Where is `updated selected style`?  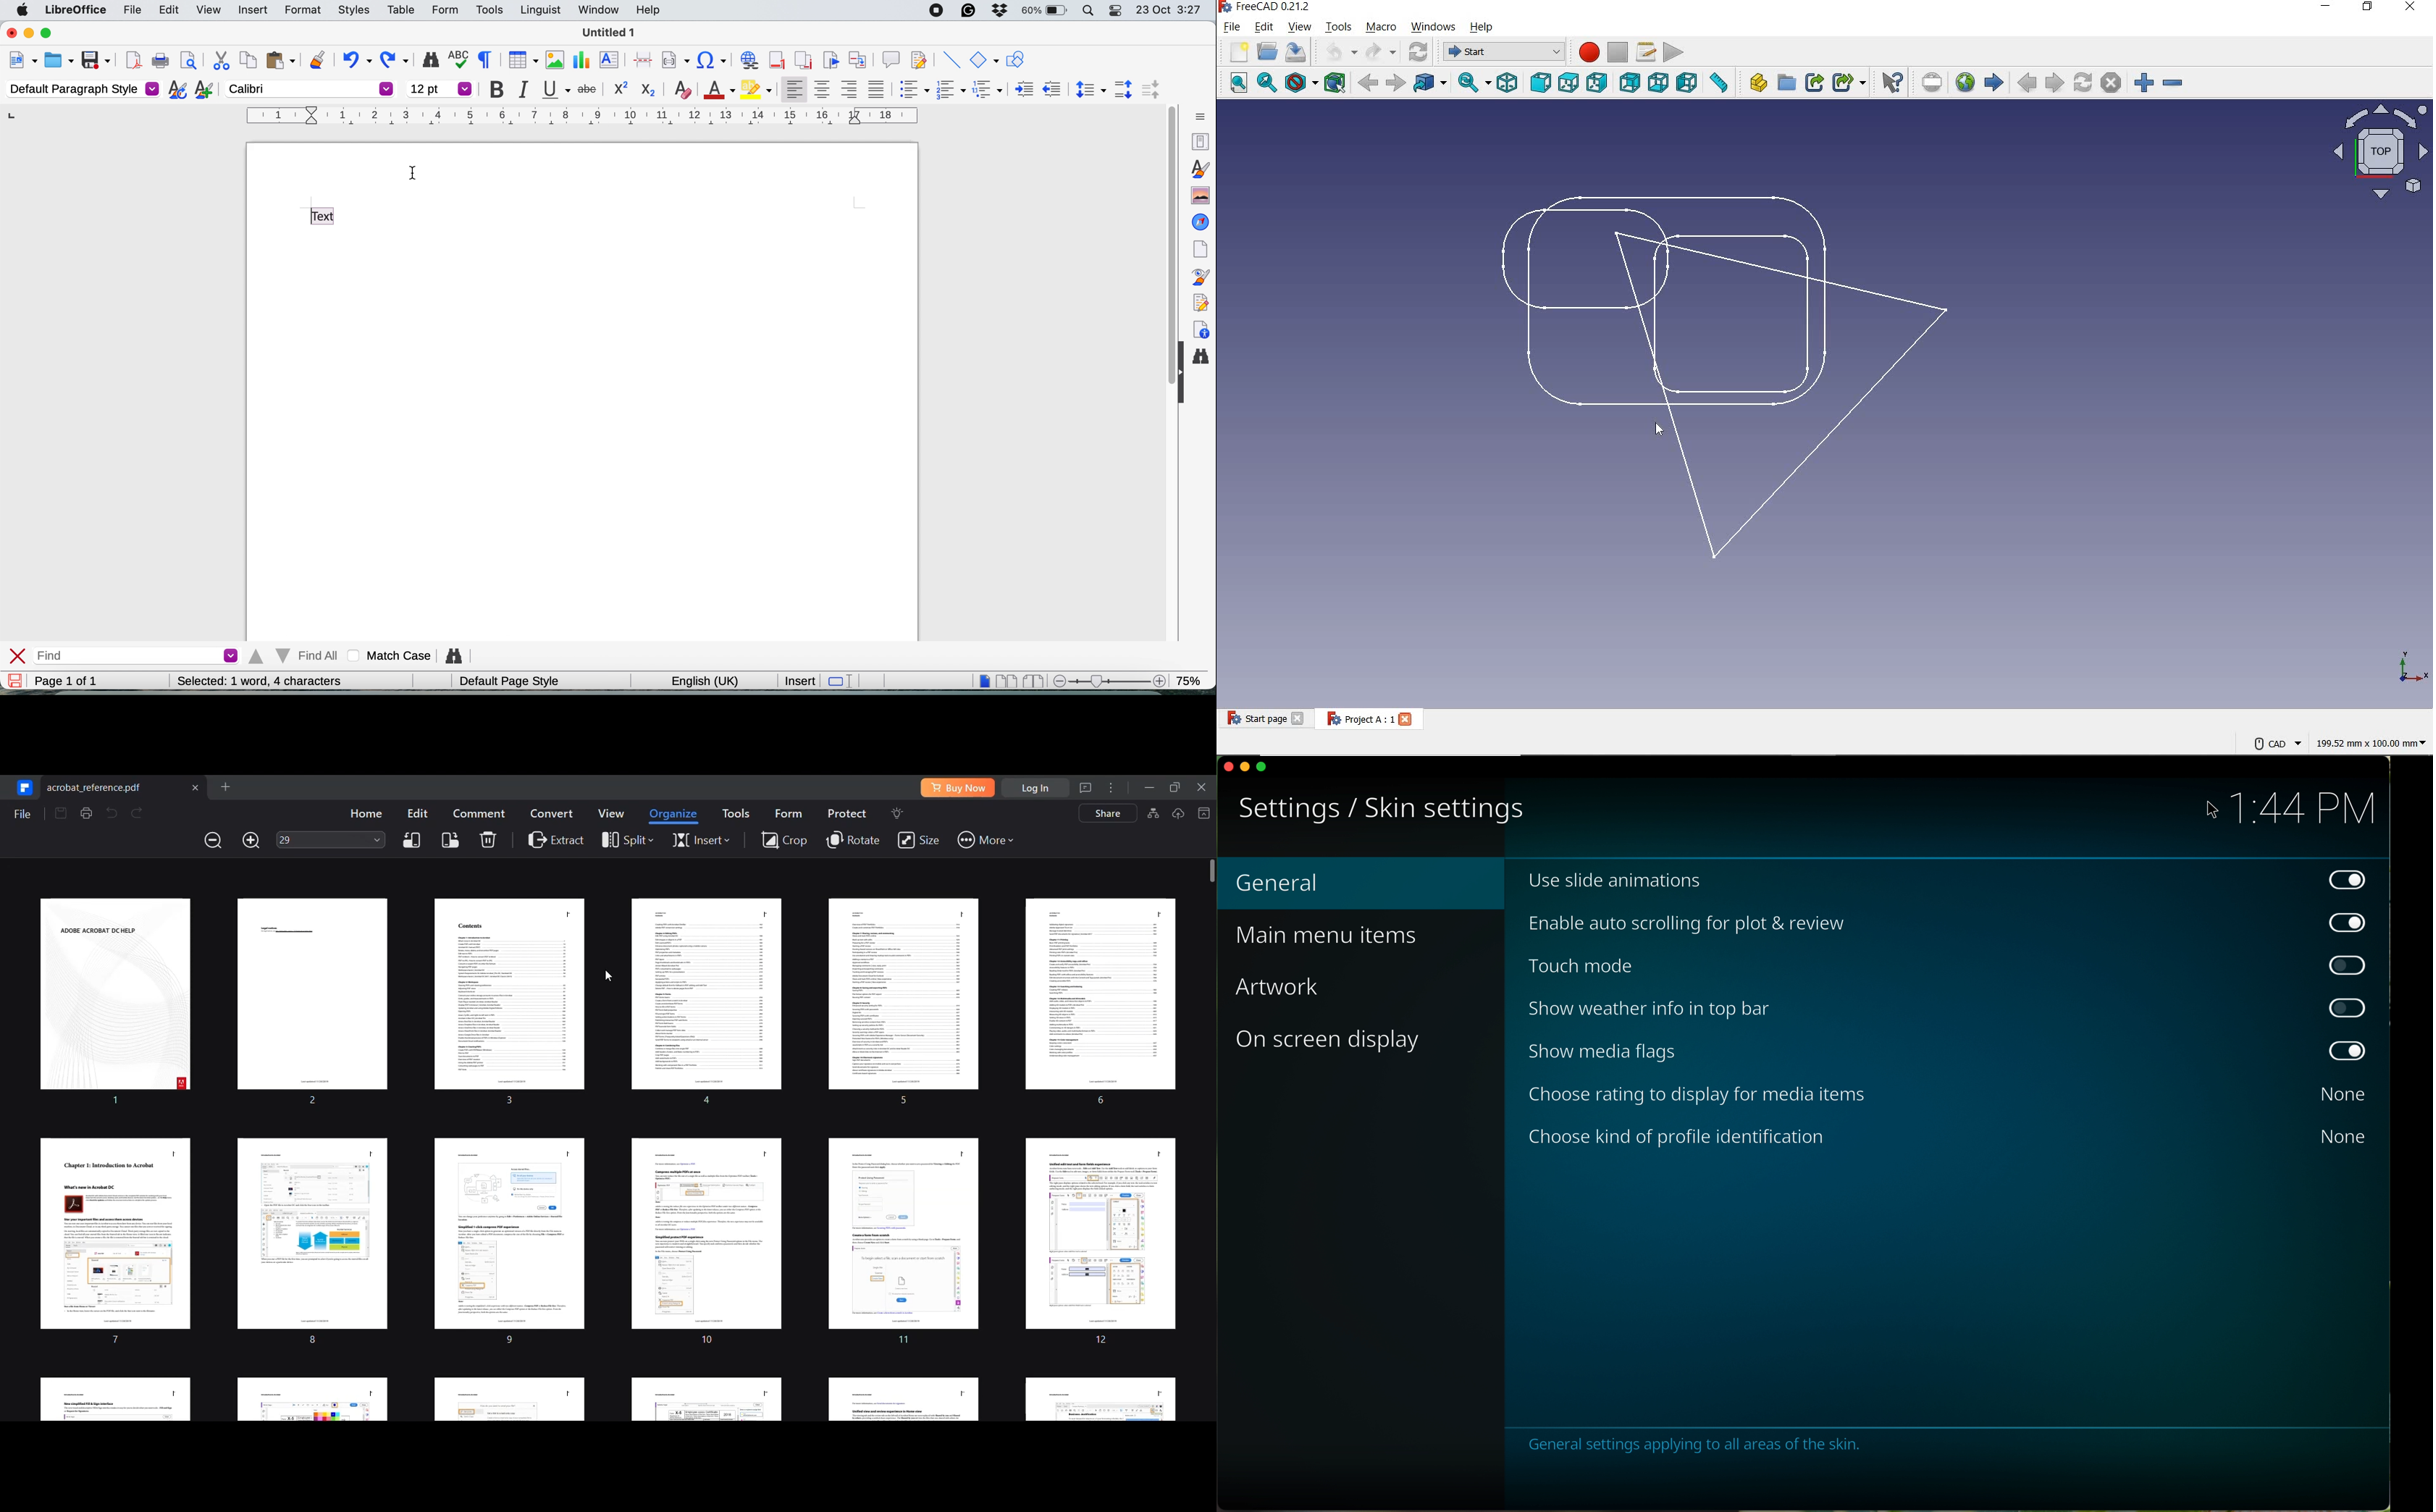 updated selected style is located at coordinates (175, 90).